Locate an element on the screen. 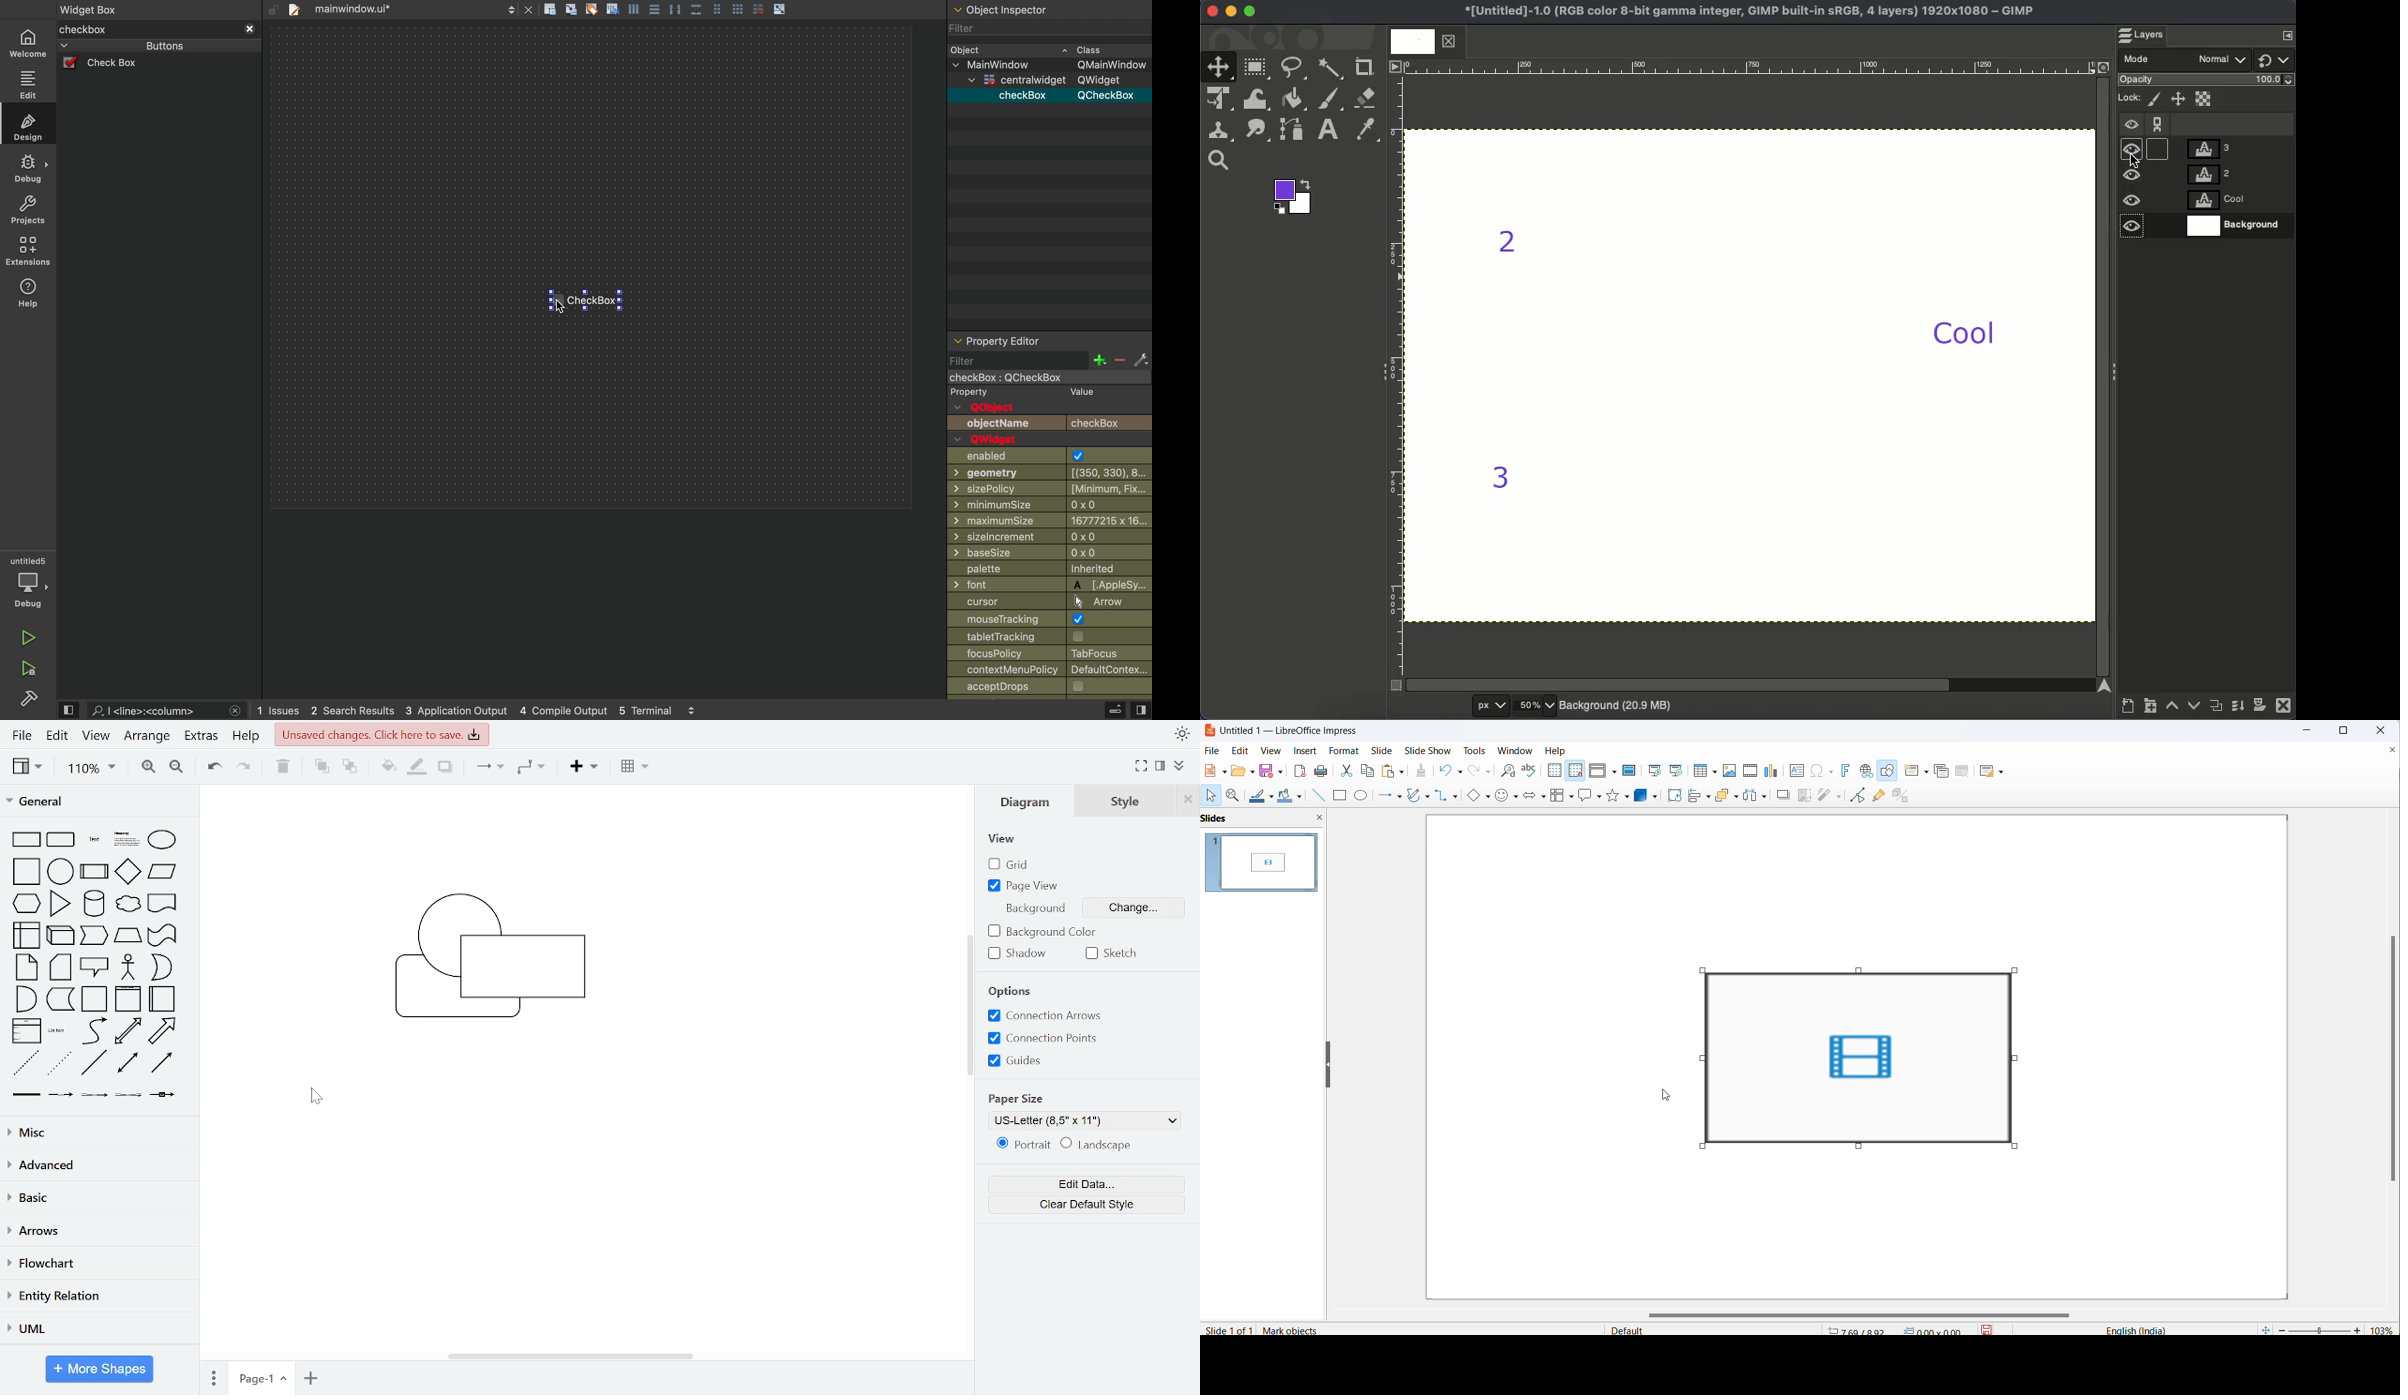 The image size is (2408, 1400). callout is located at coordinates (95, 966).